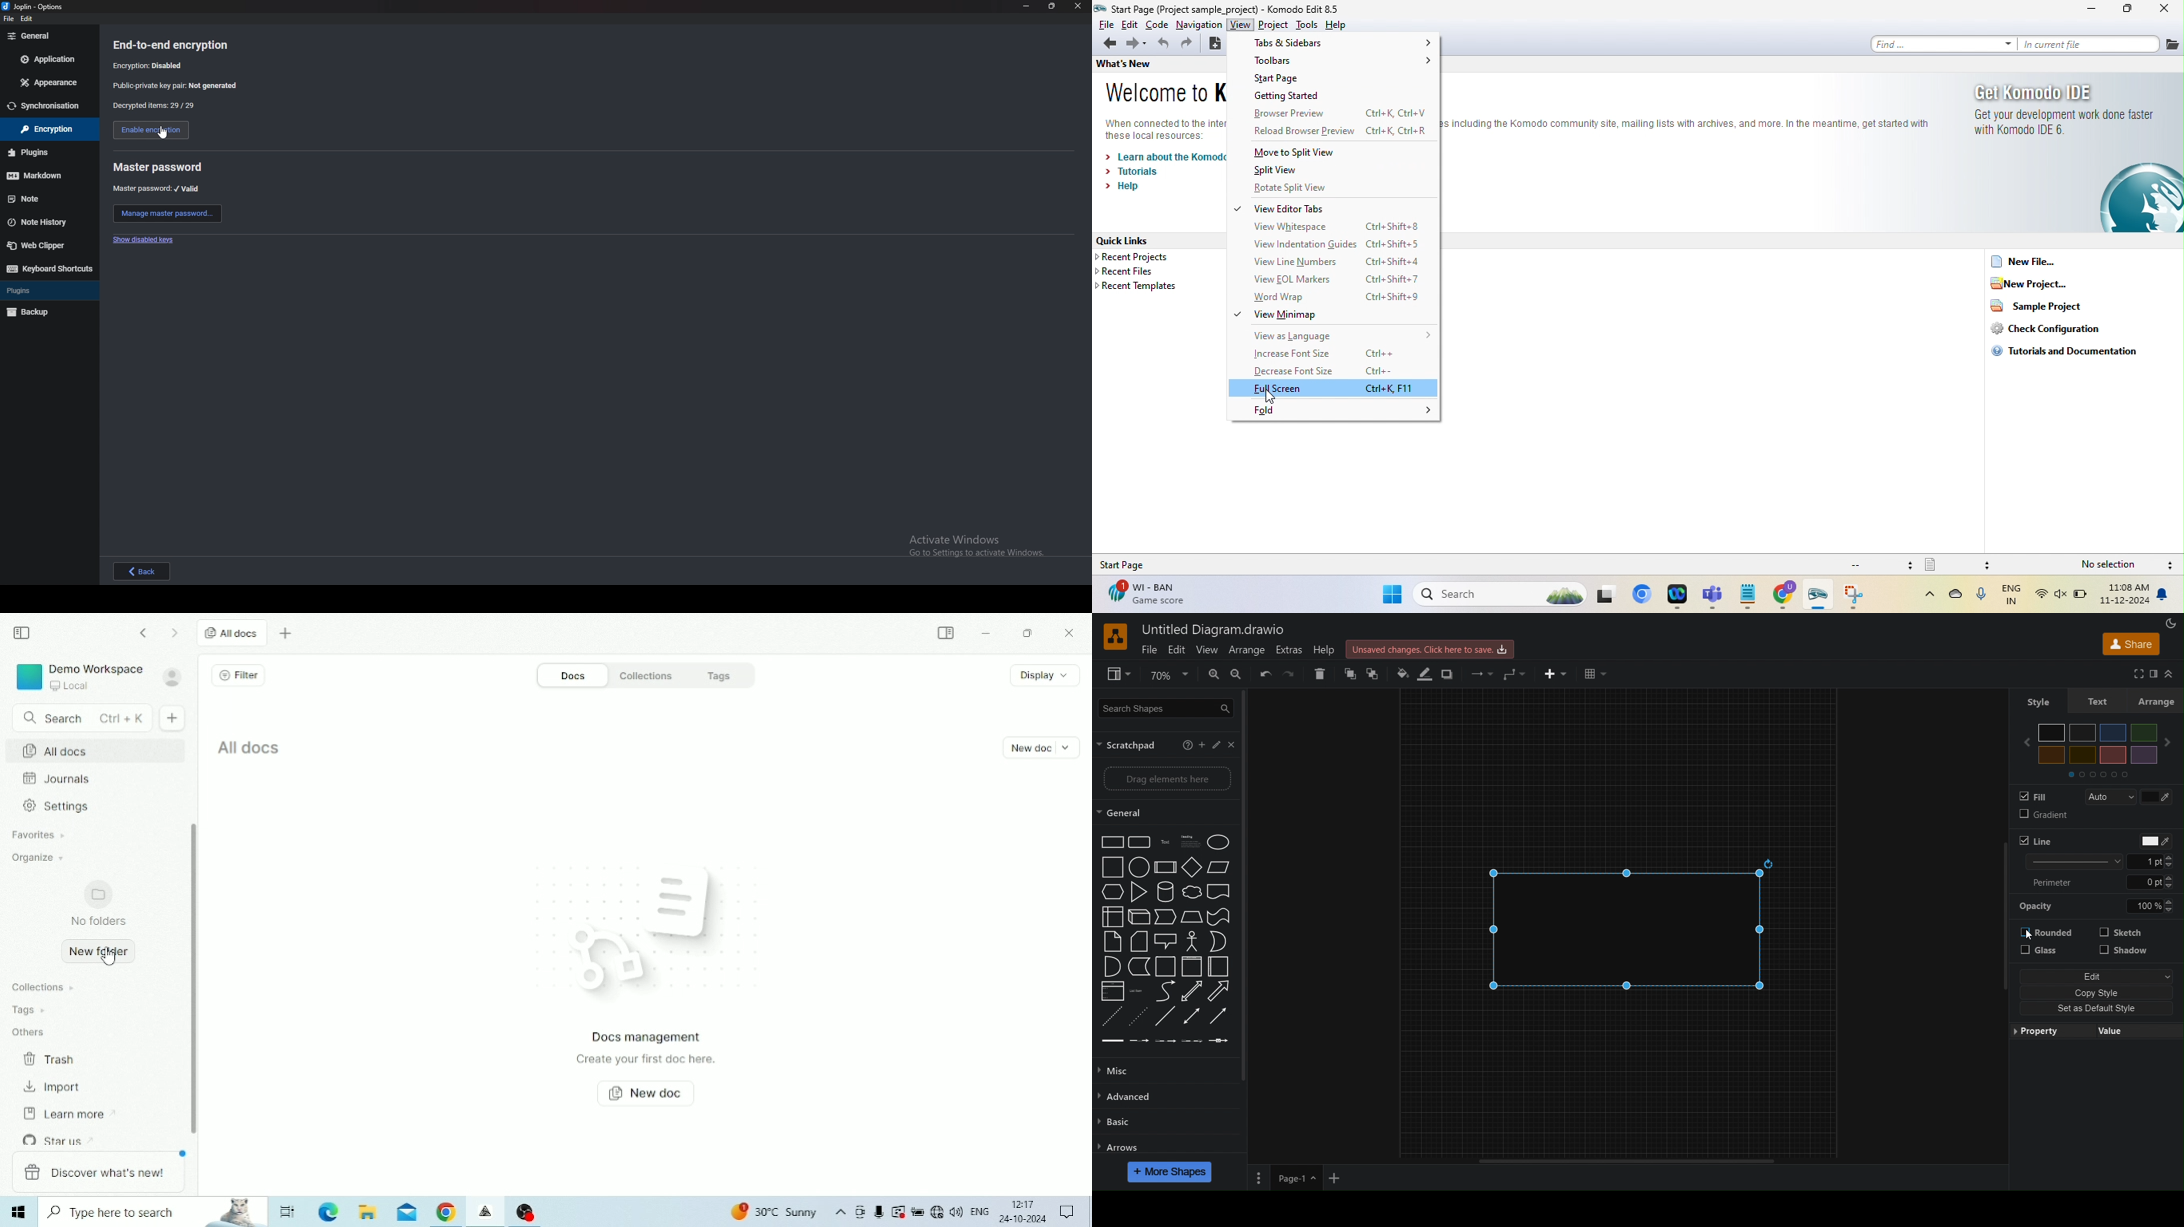 The image size is (2184, 1232). What do you see at coordinates (20, 291) in the screenshot?
I see `` at bounding box center [20, 291].